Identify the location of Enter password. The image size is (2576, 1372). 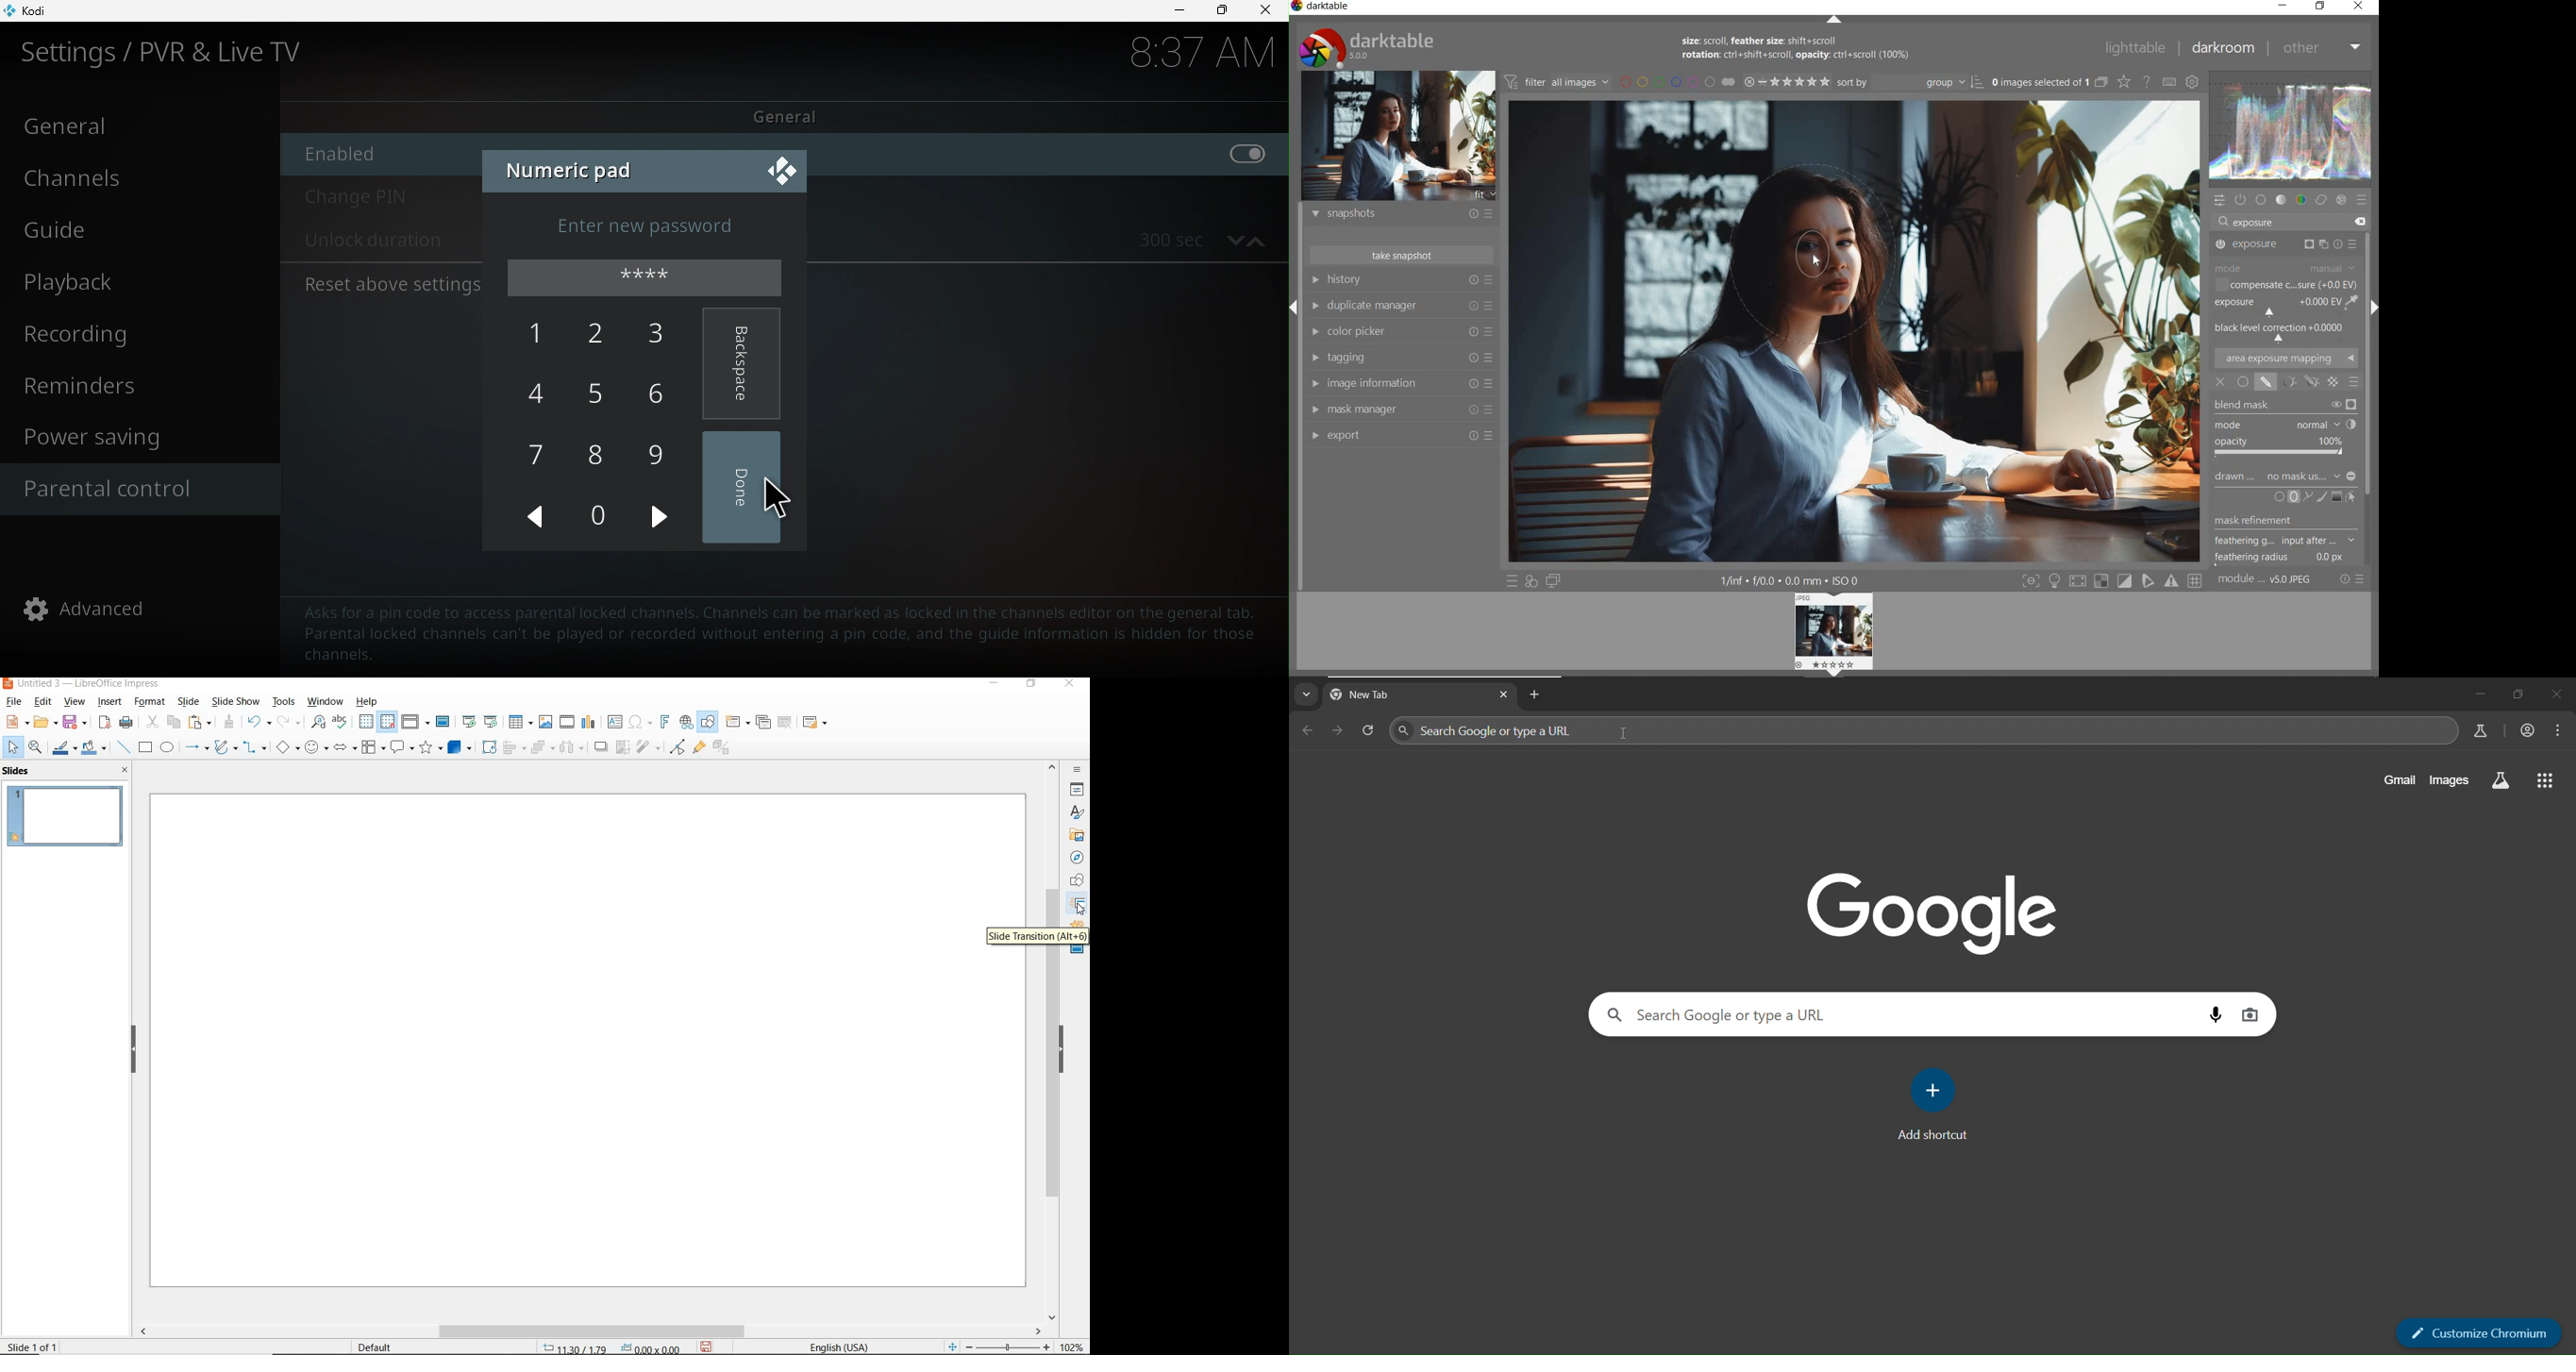
(650, 280).